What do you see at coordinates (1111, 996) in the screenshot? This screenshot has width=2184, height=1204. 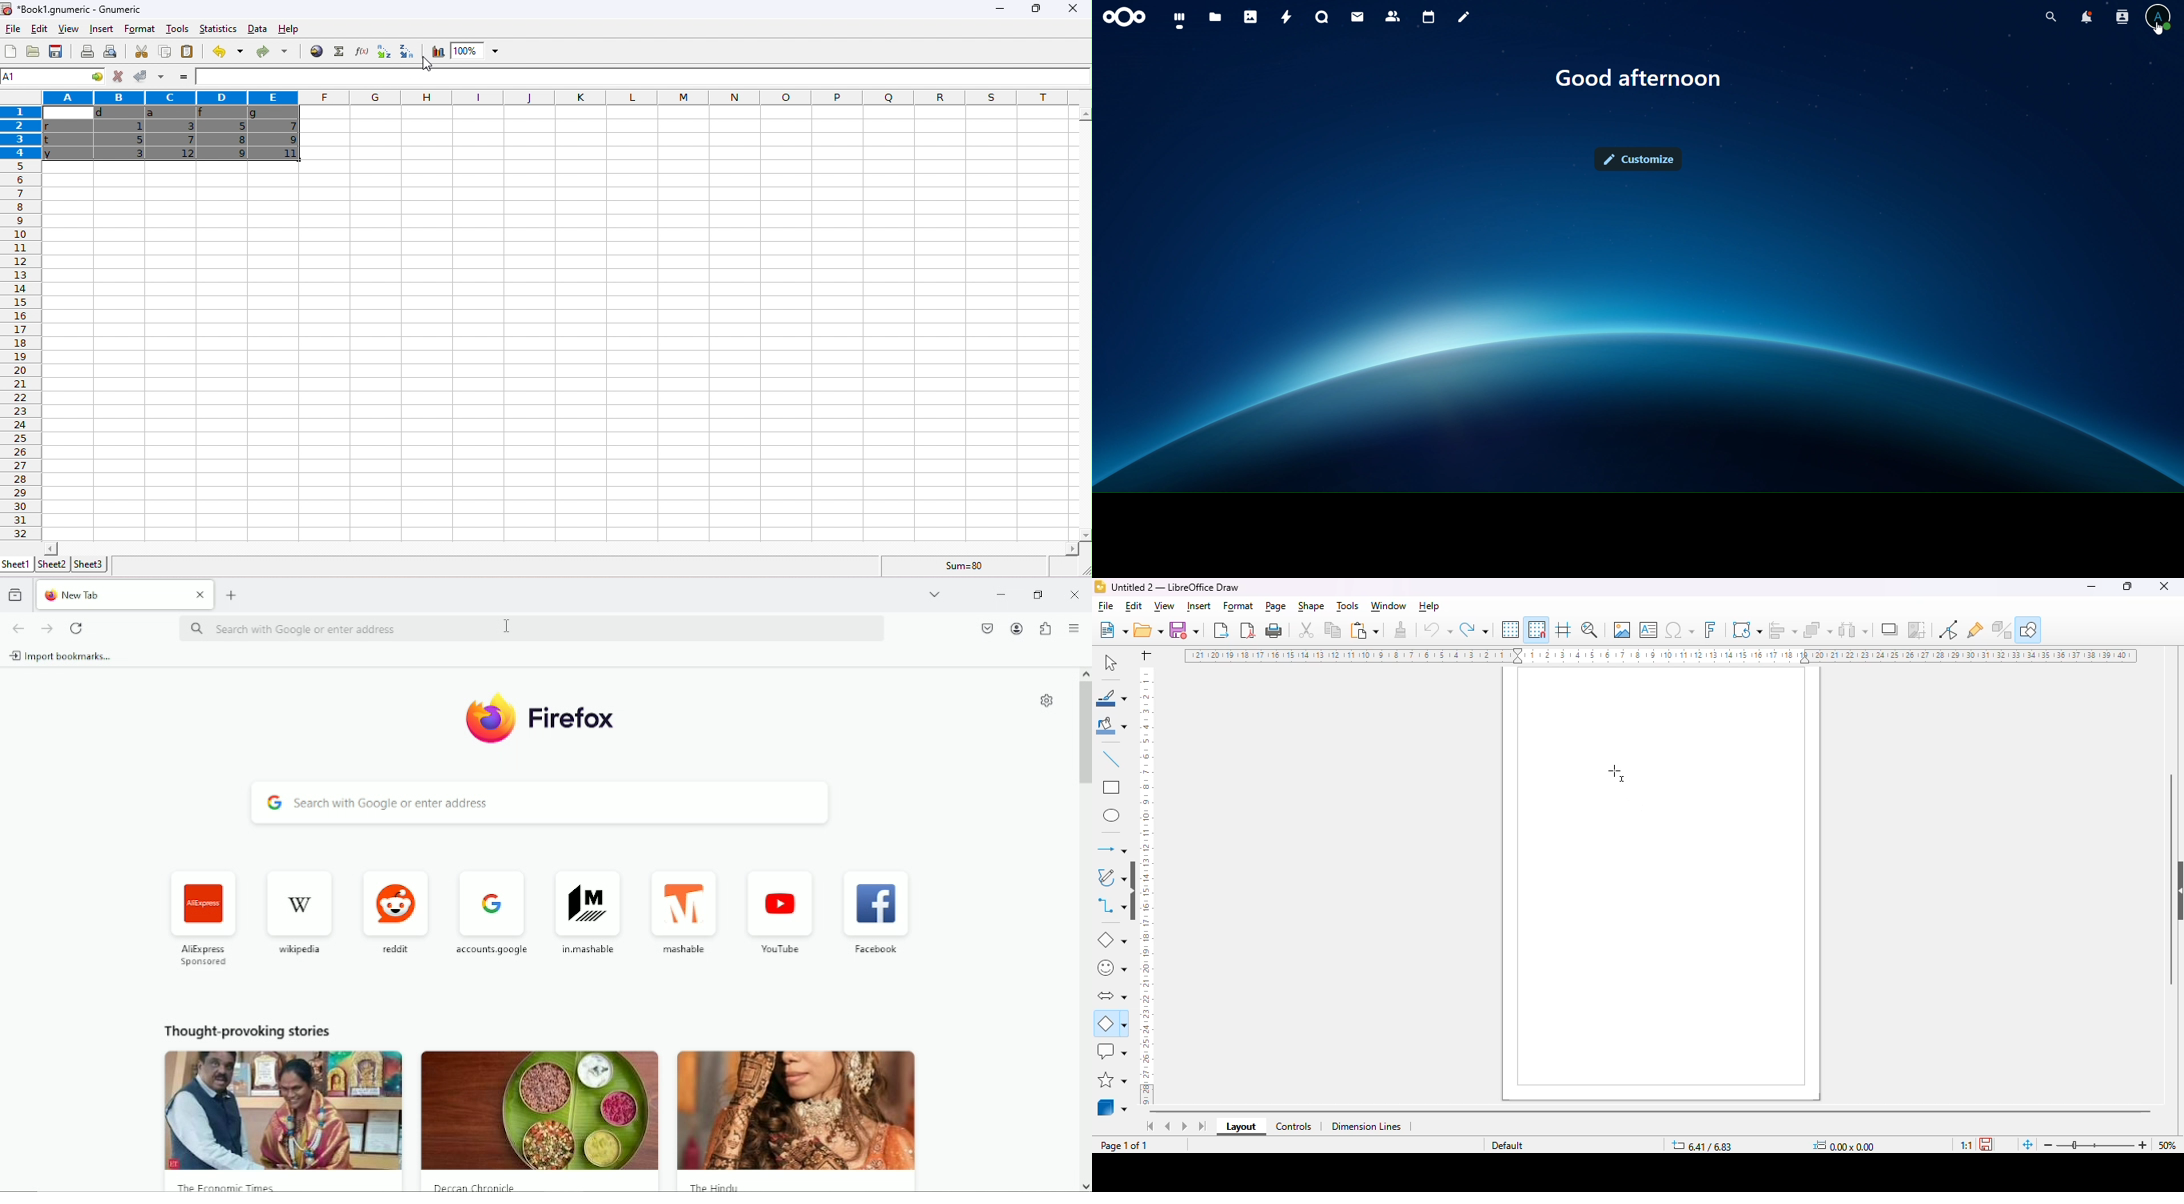 I see `block arrows` at bounding box center [1111, 996].